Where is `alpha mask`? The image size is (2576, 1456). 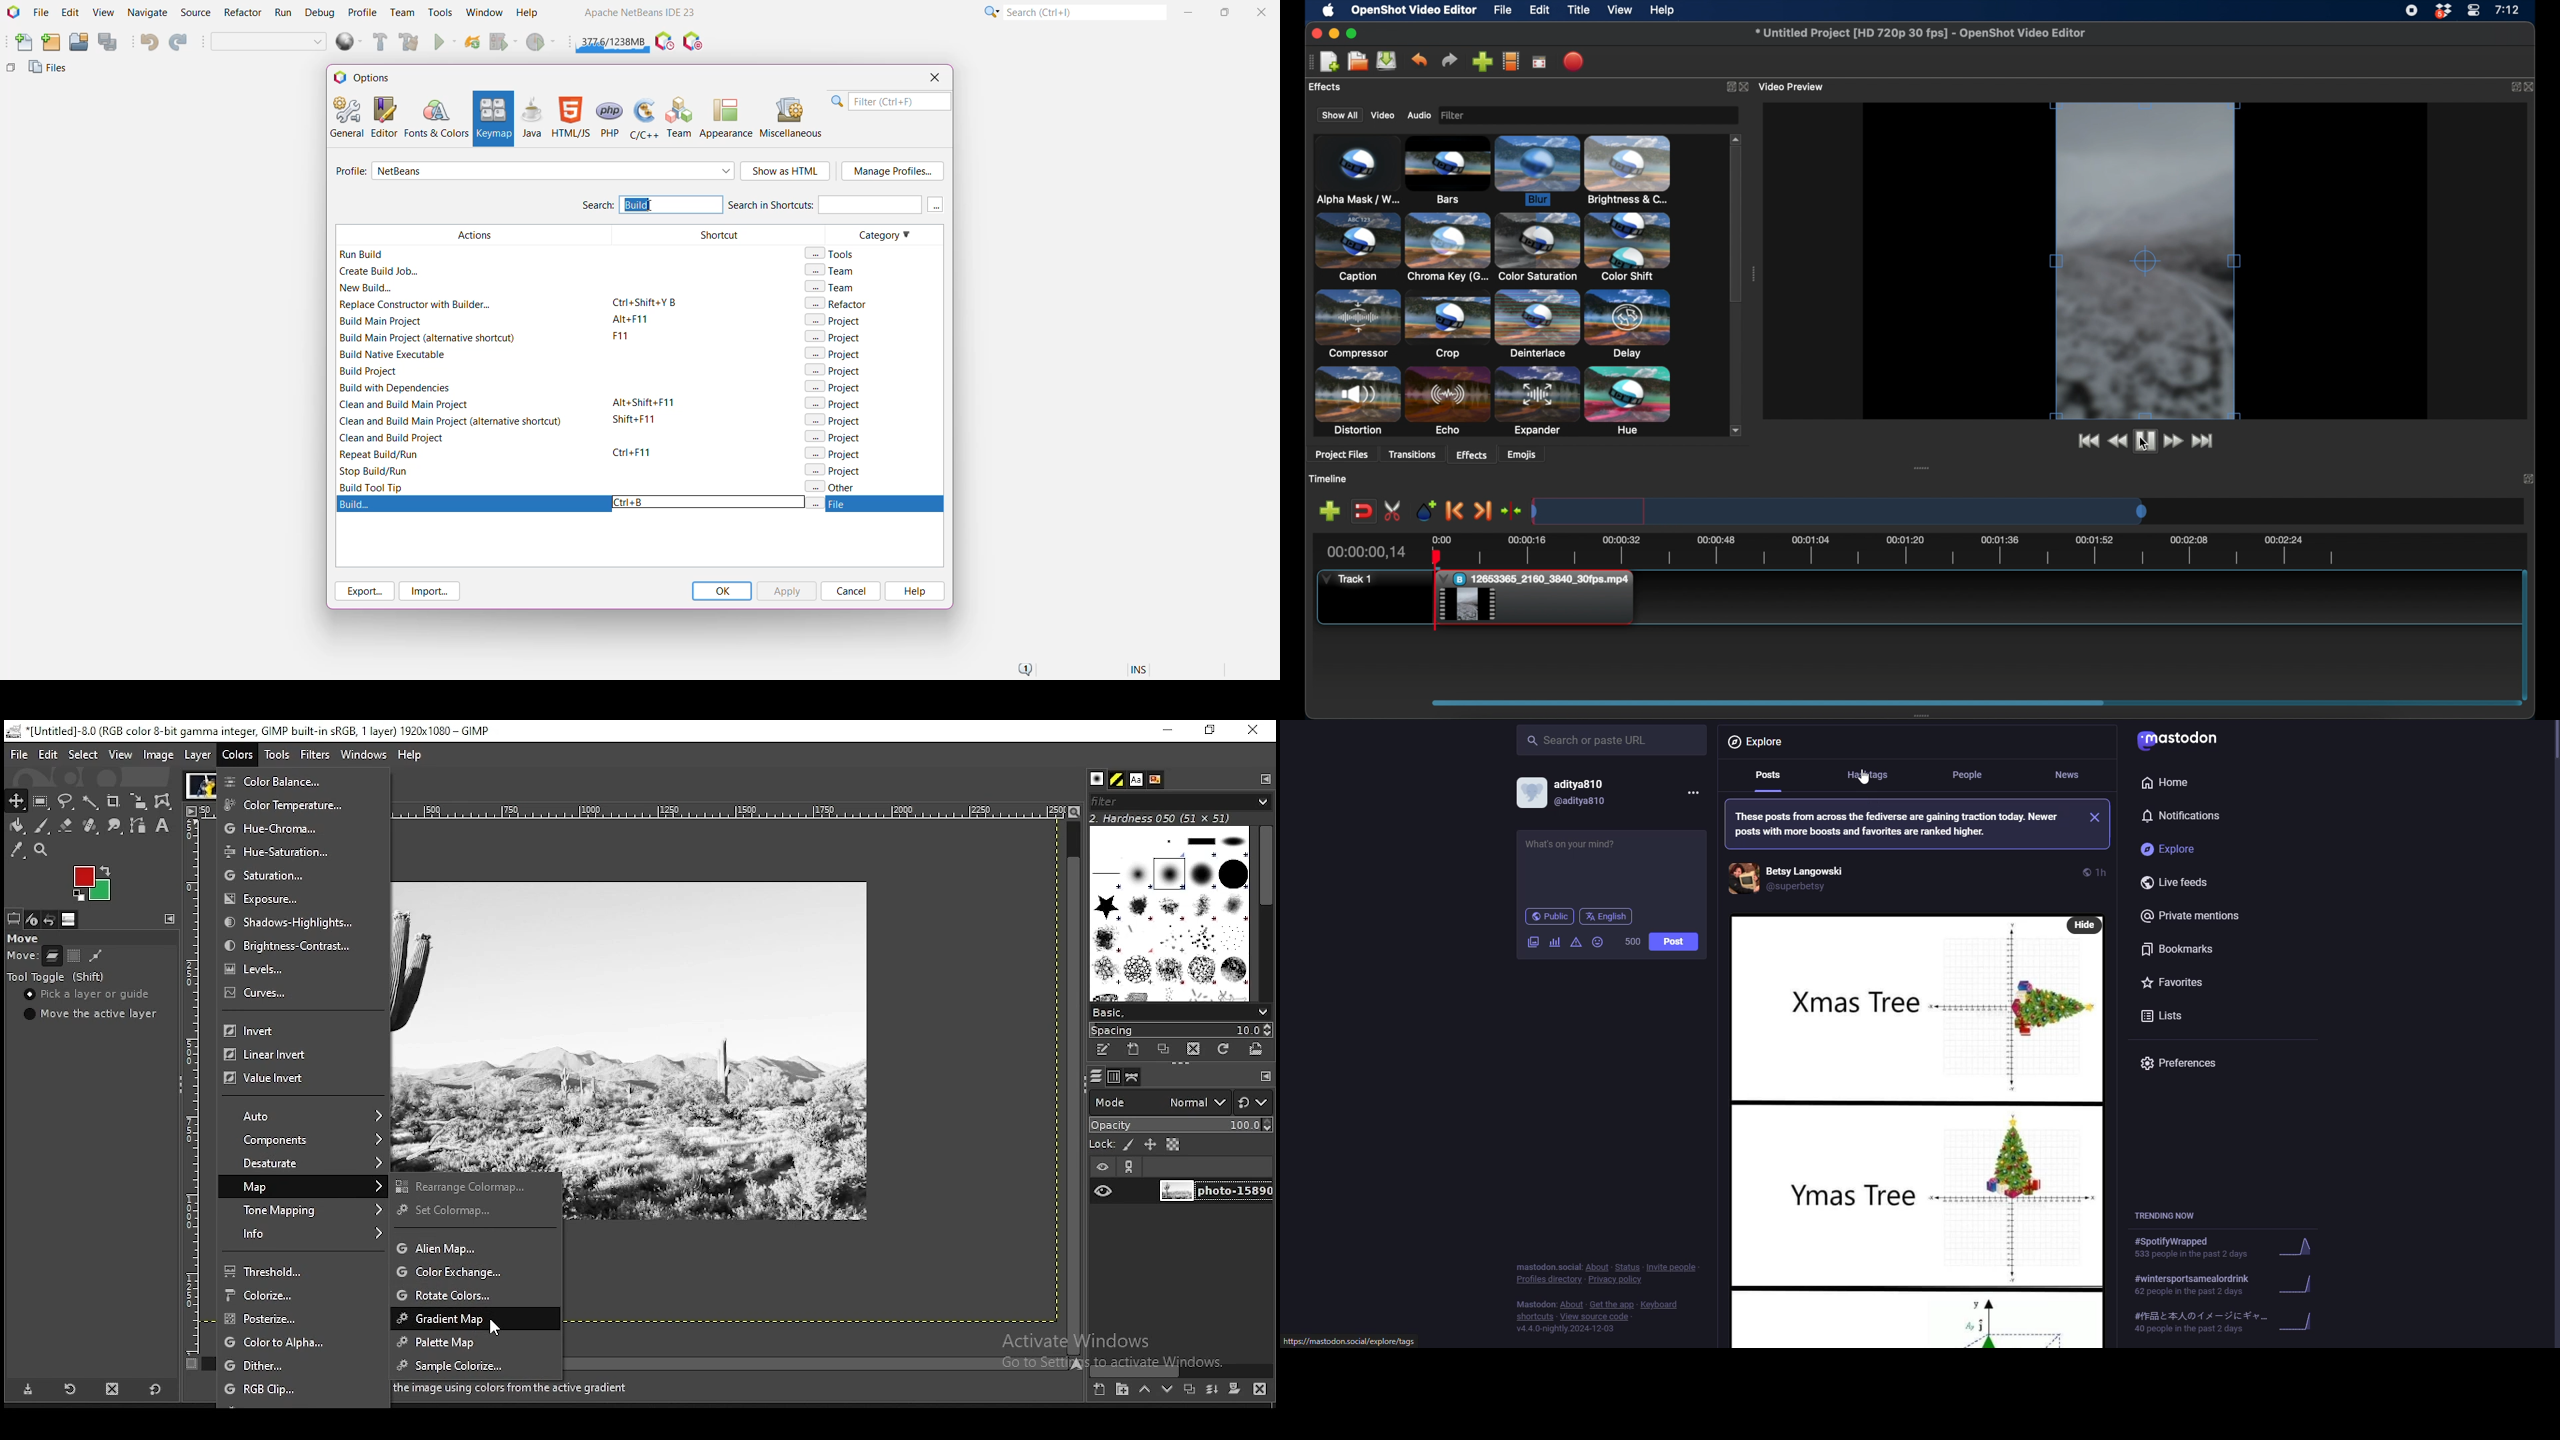
alpha mask is located at coordinates (1356, 172).